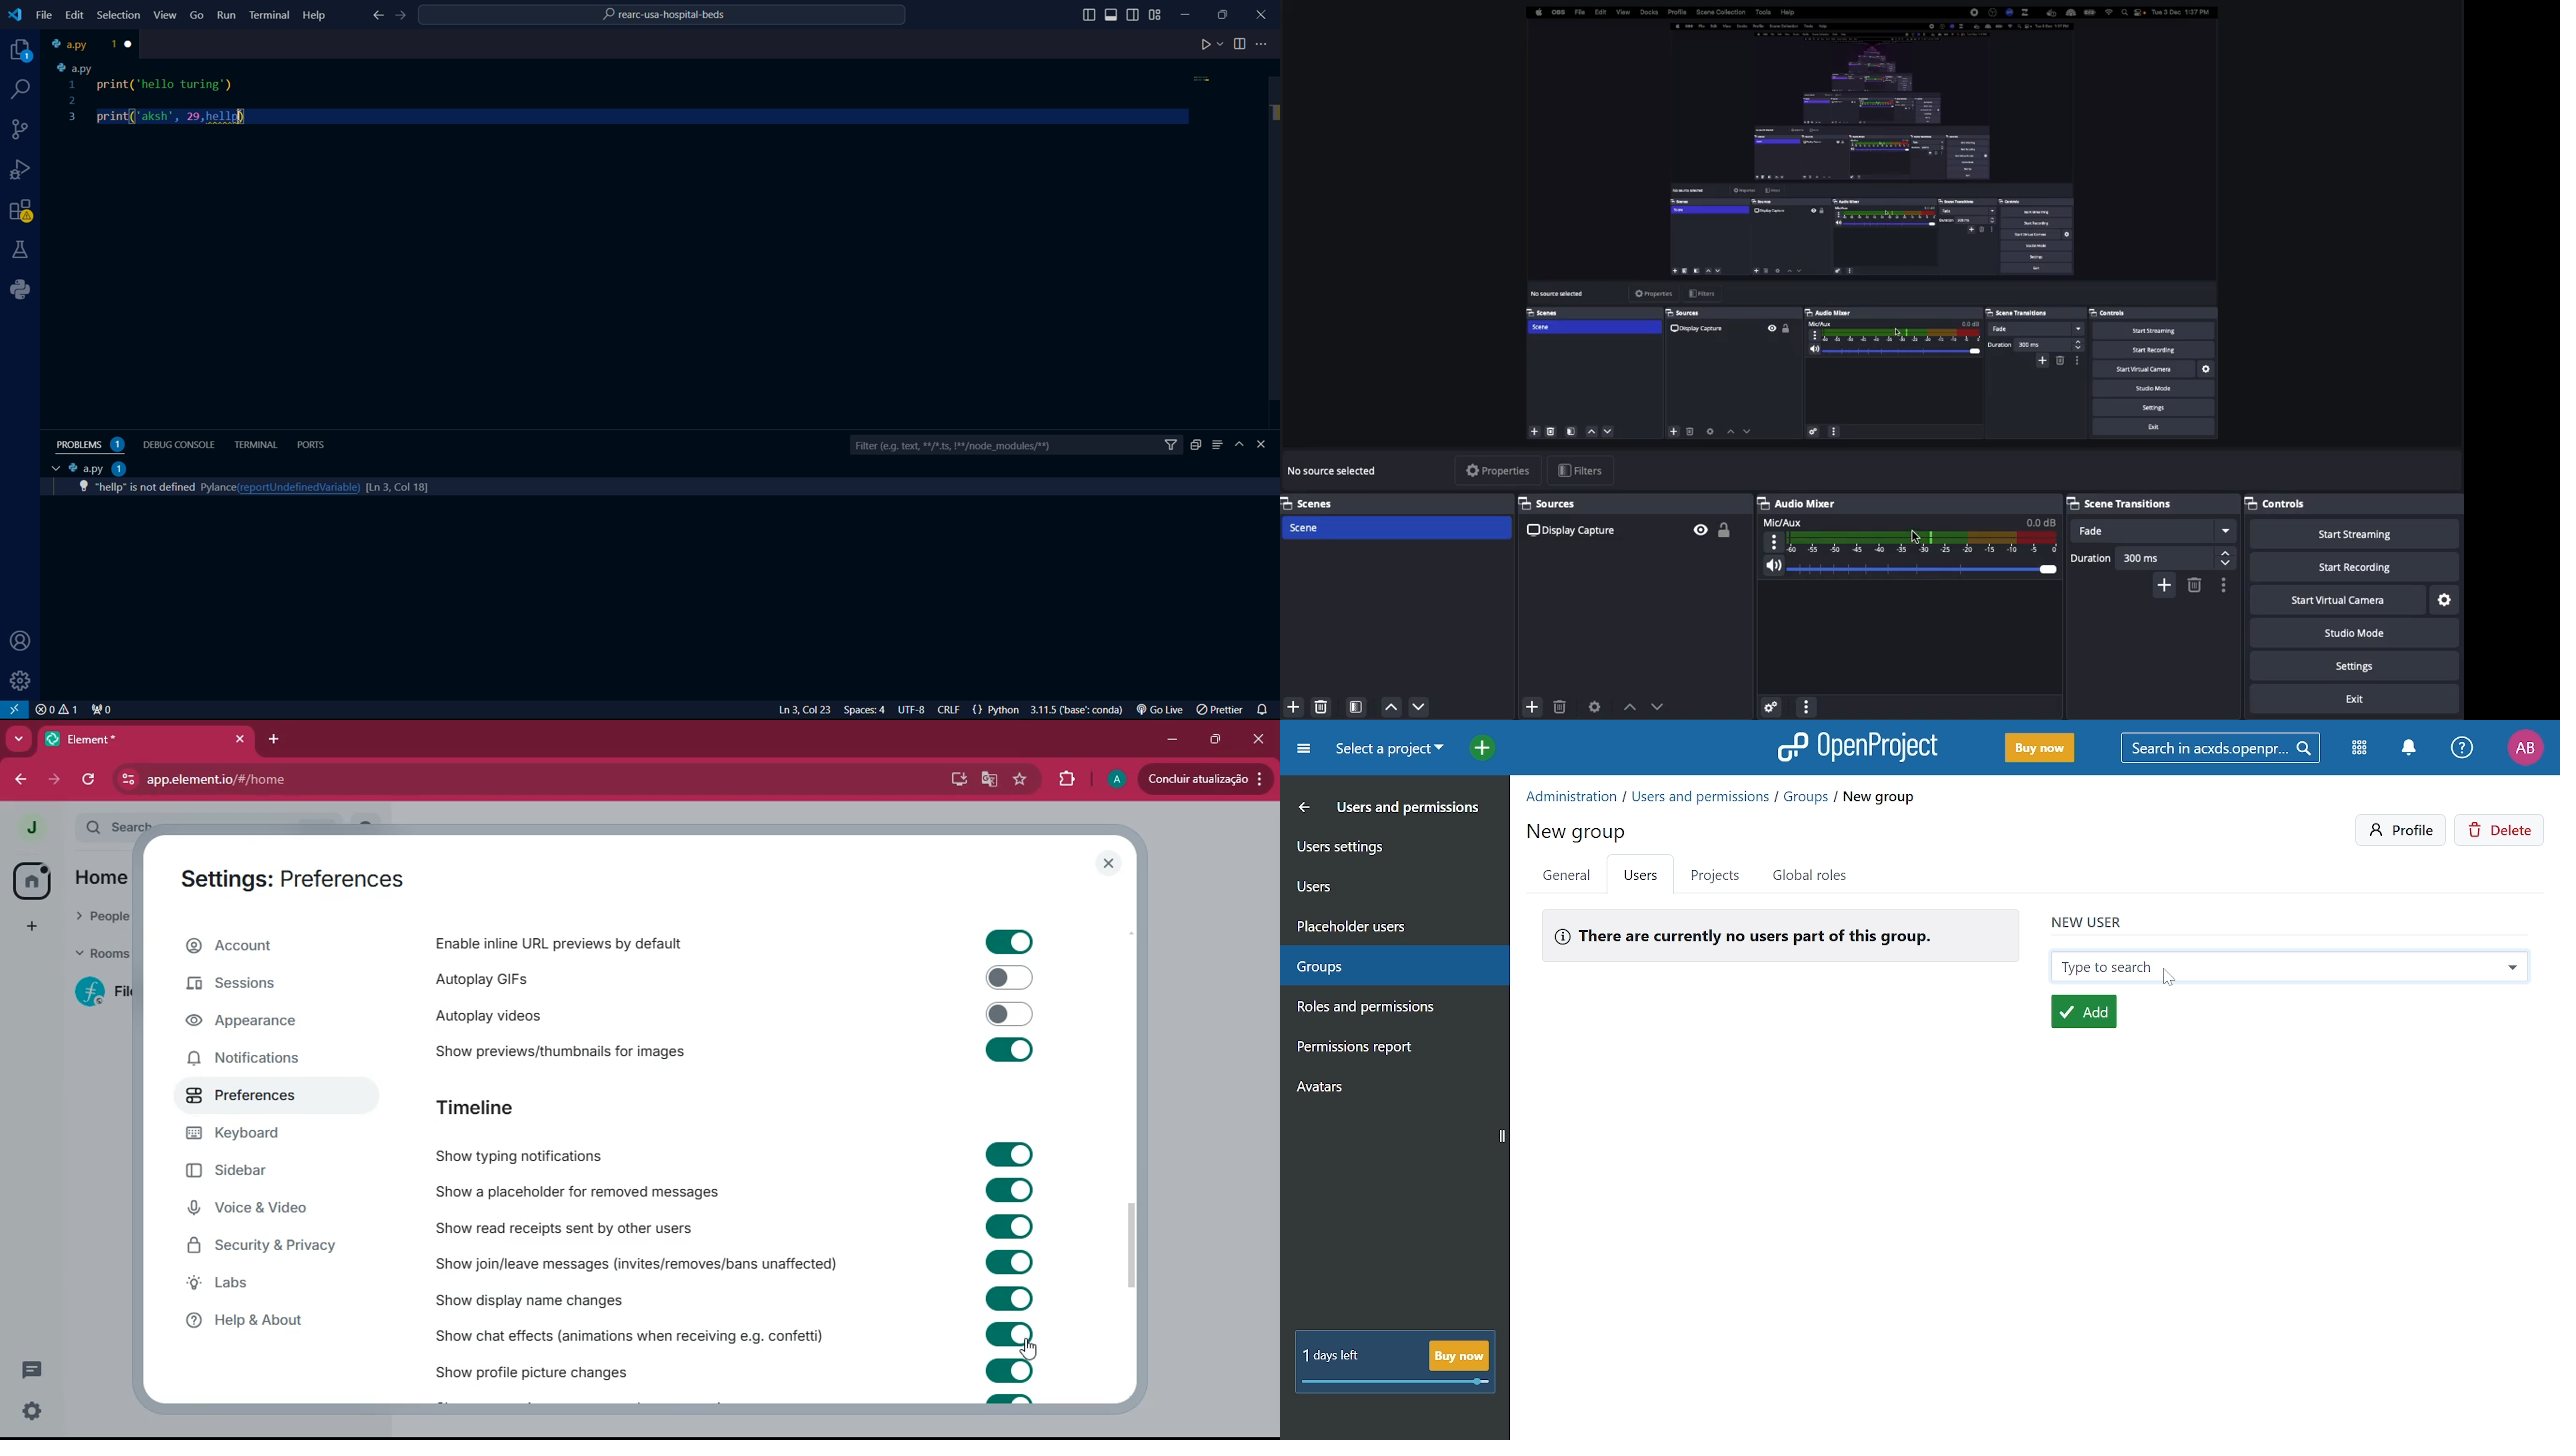 The image size is (2576, 1456). What do you see at coordinates (2358, 699) in the screenshot?
I see `Exit` at bounding box center [2358, 699].